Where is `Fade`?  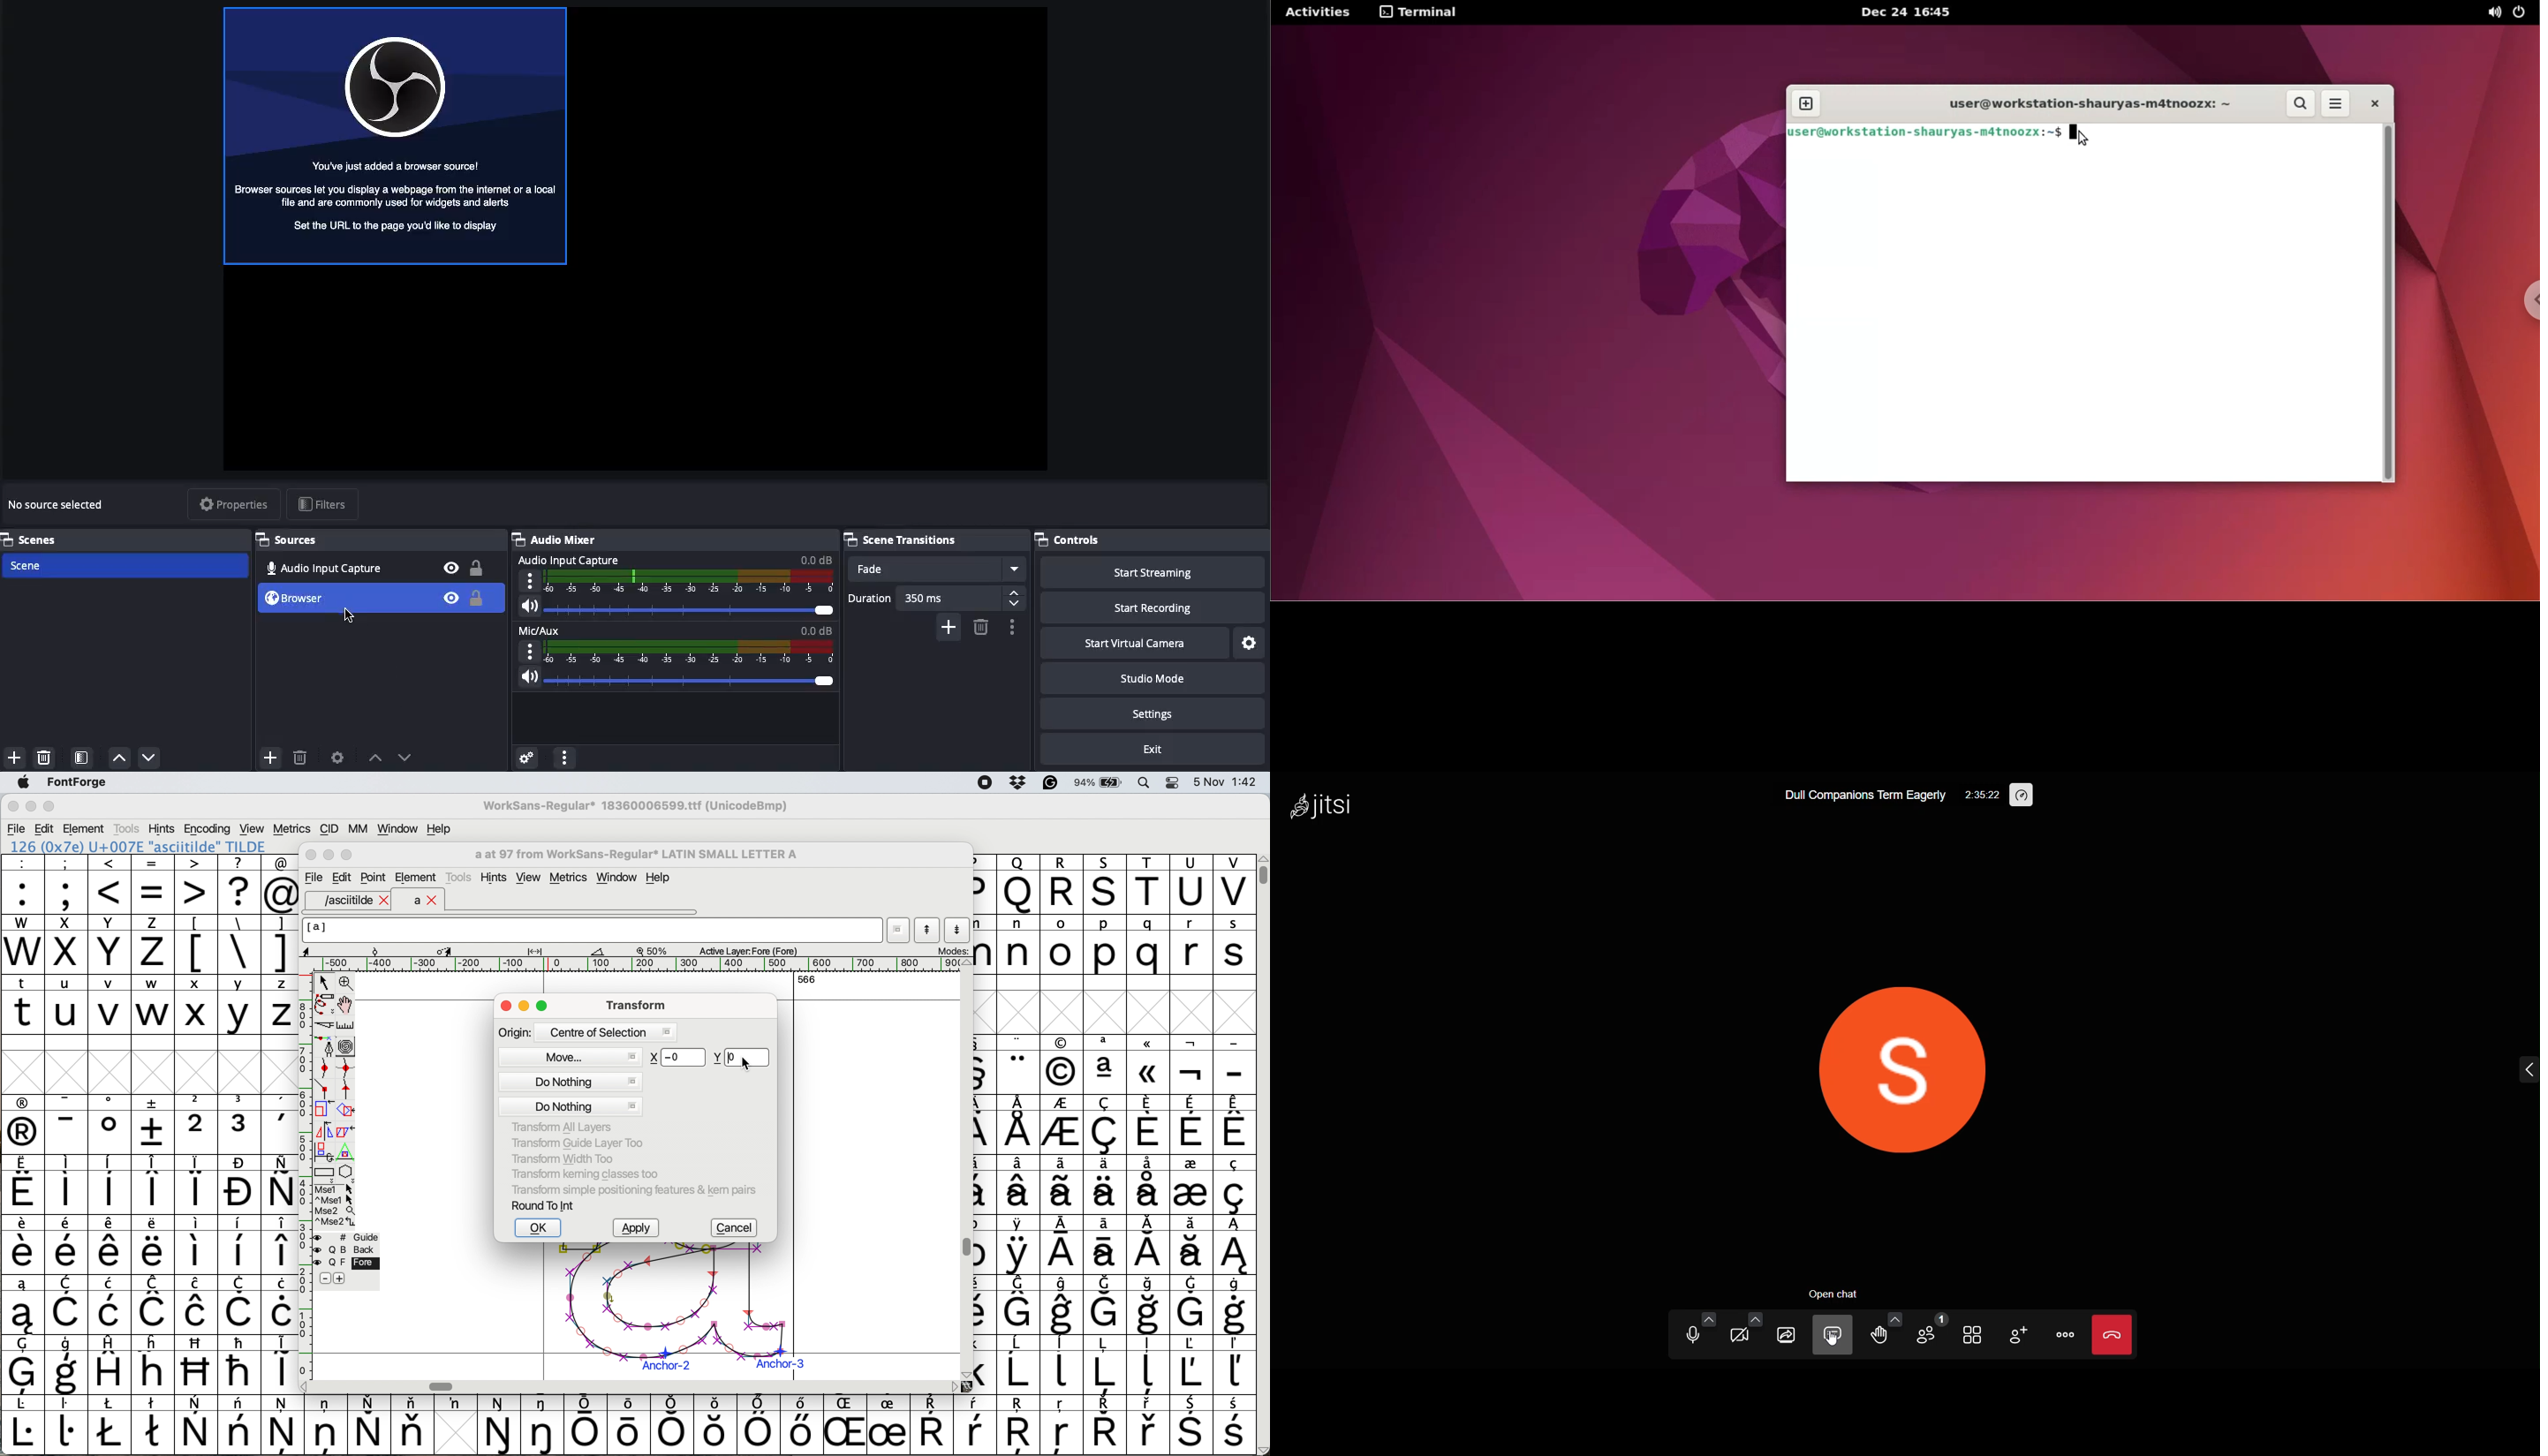 Fade is located at coordinates (937, 569).